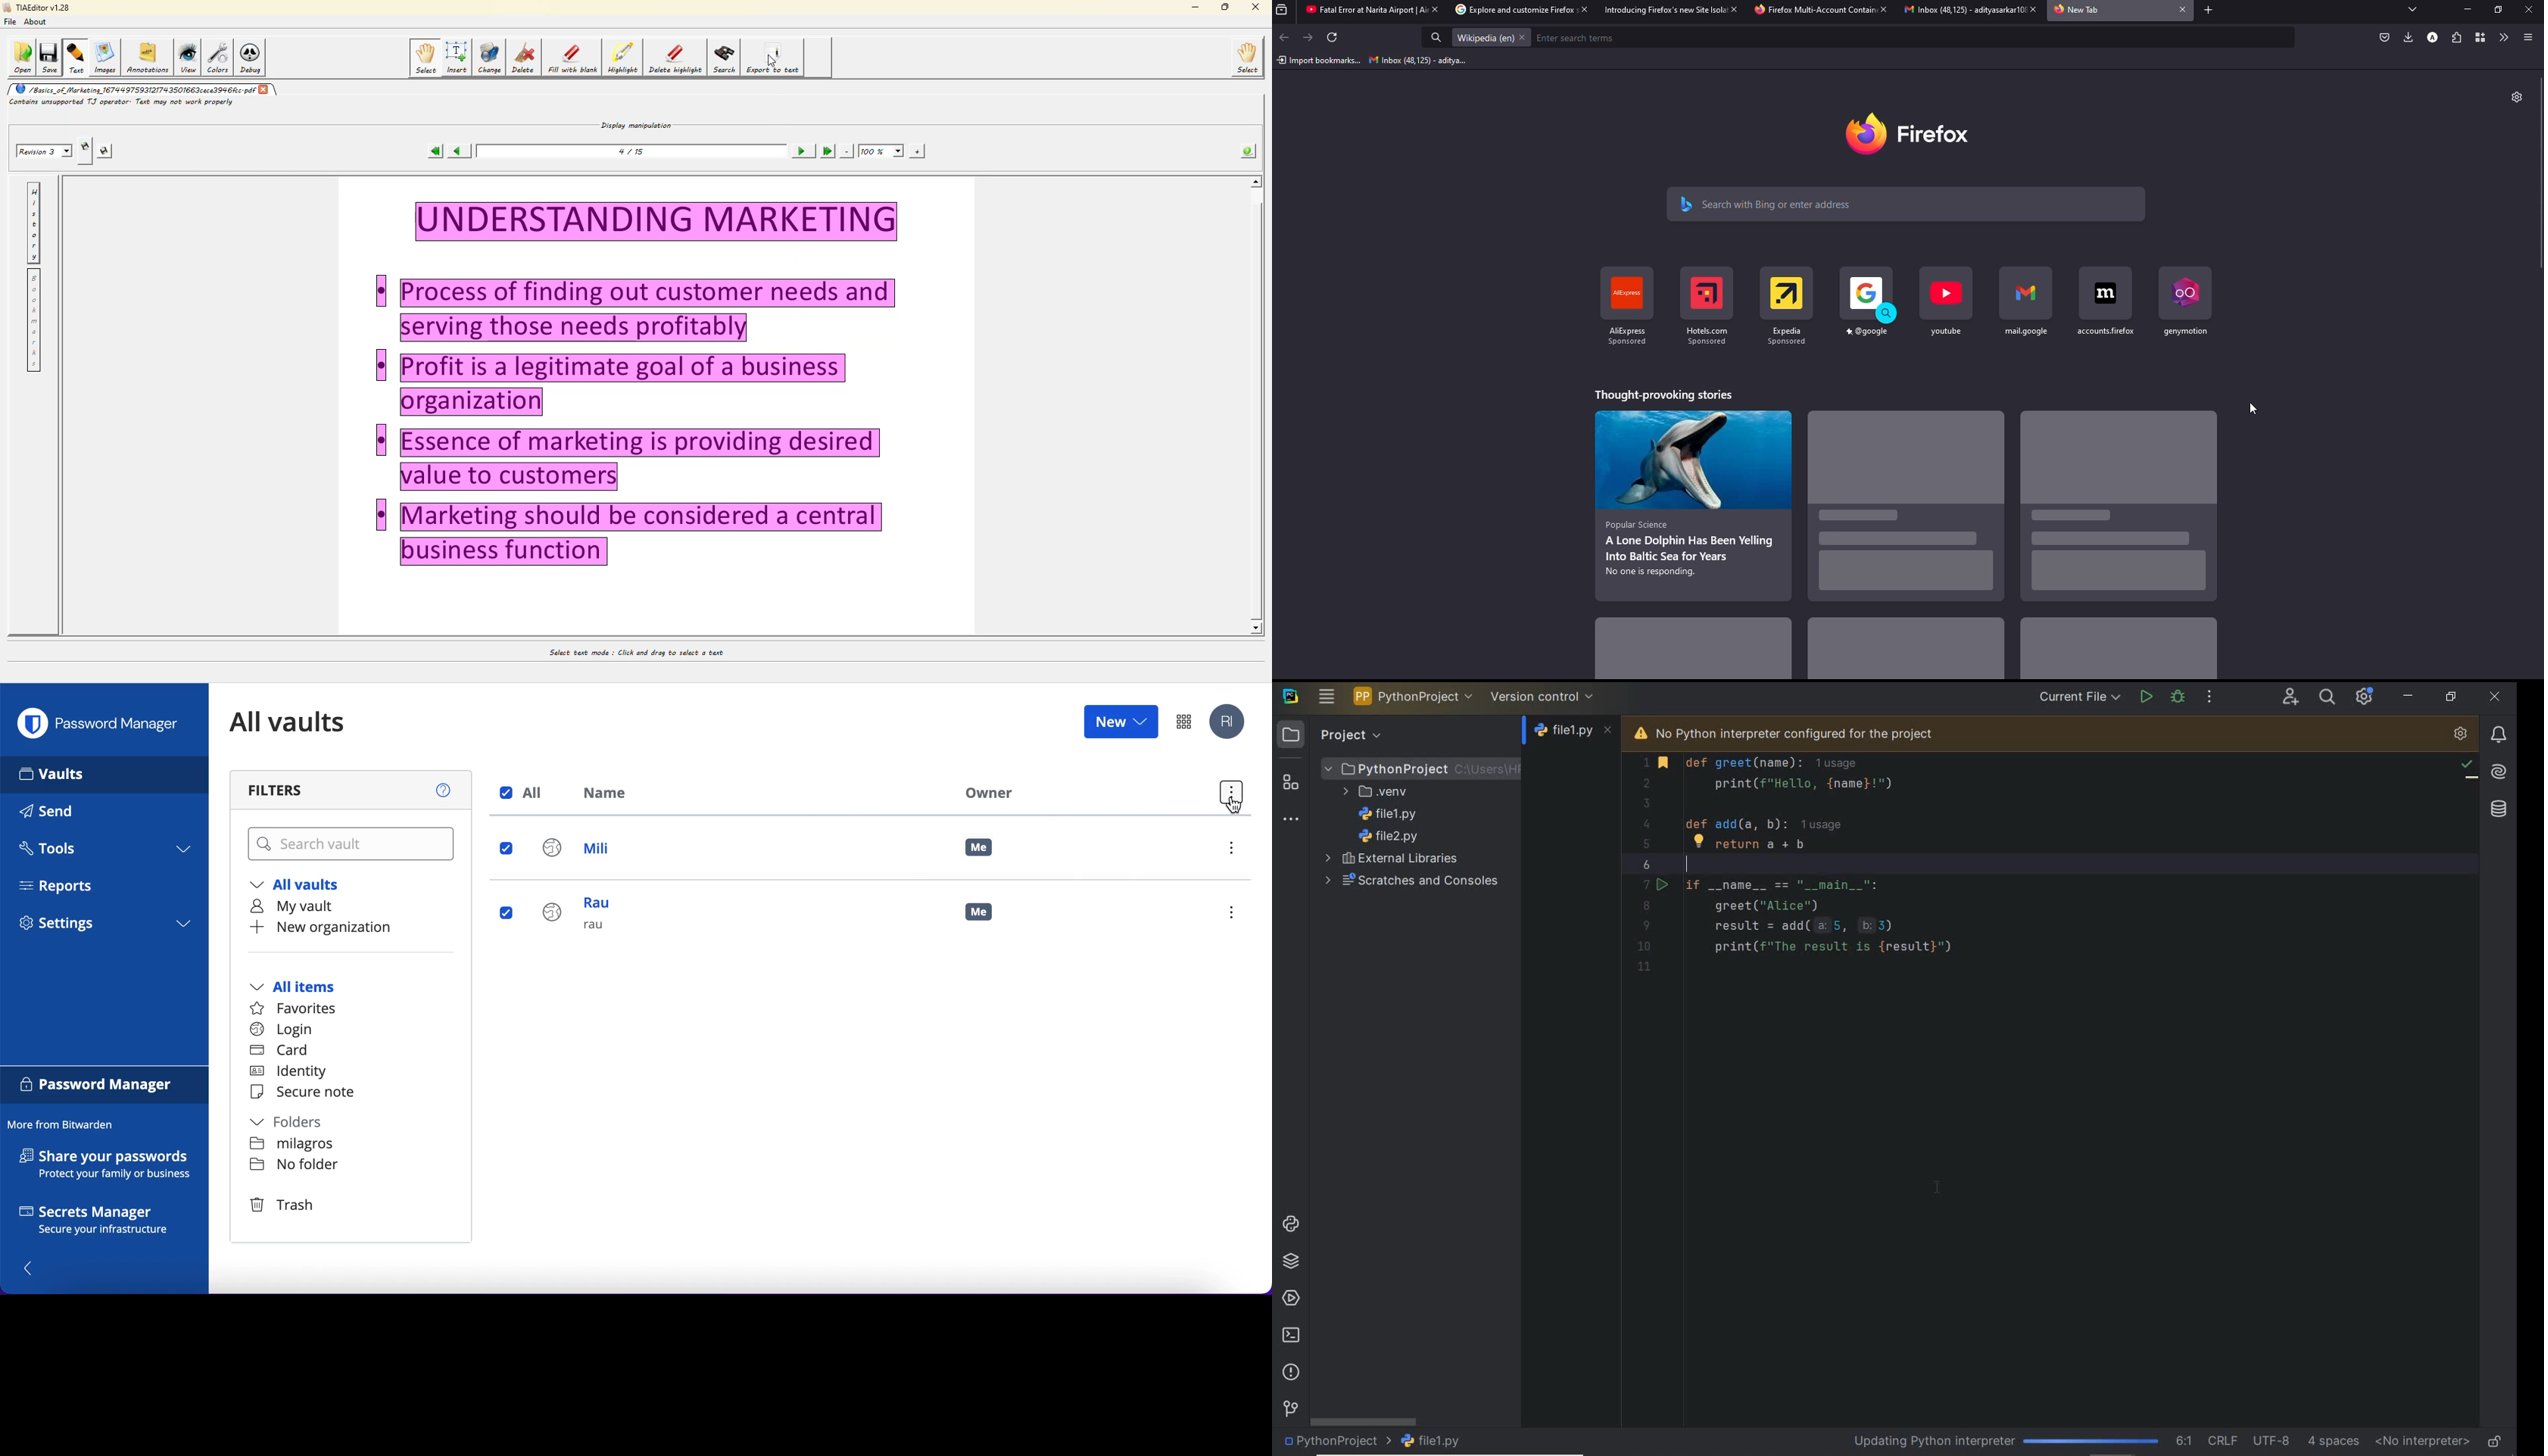 This screenshot has width=2548, height=1456. I want to click on password manager, so click(105, 1087).